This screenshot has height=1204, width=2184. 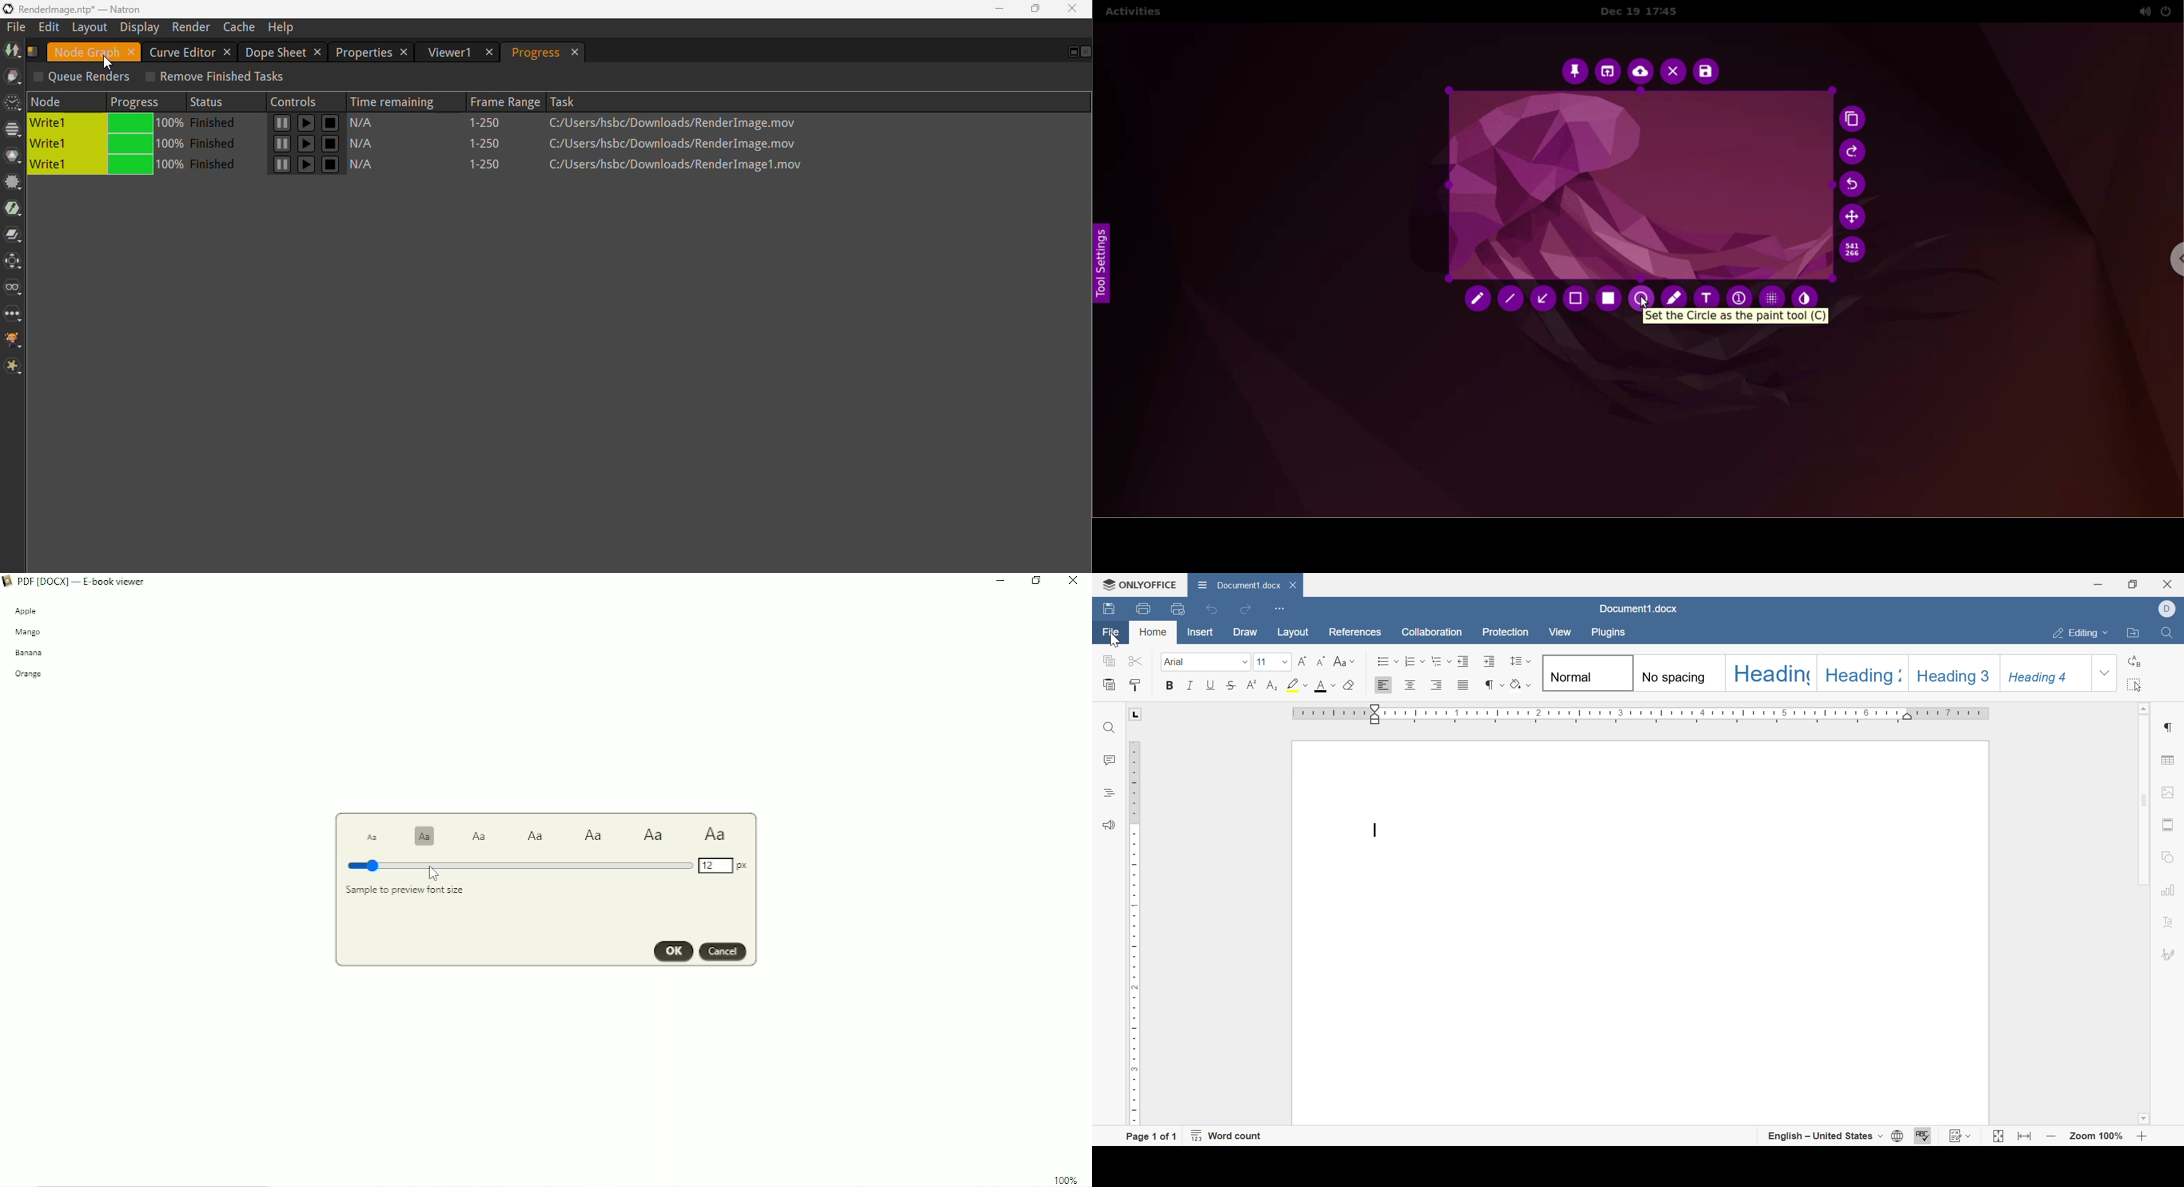 I want to click on Book Title, so click(x=87, y=581).